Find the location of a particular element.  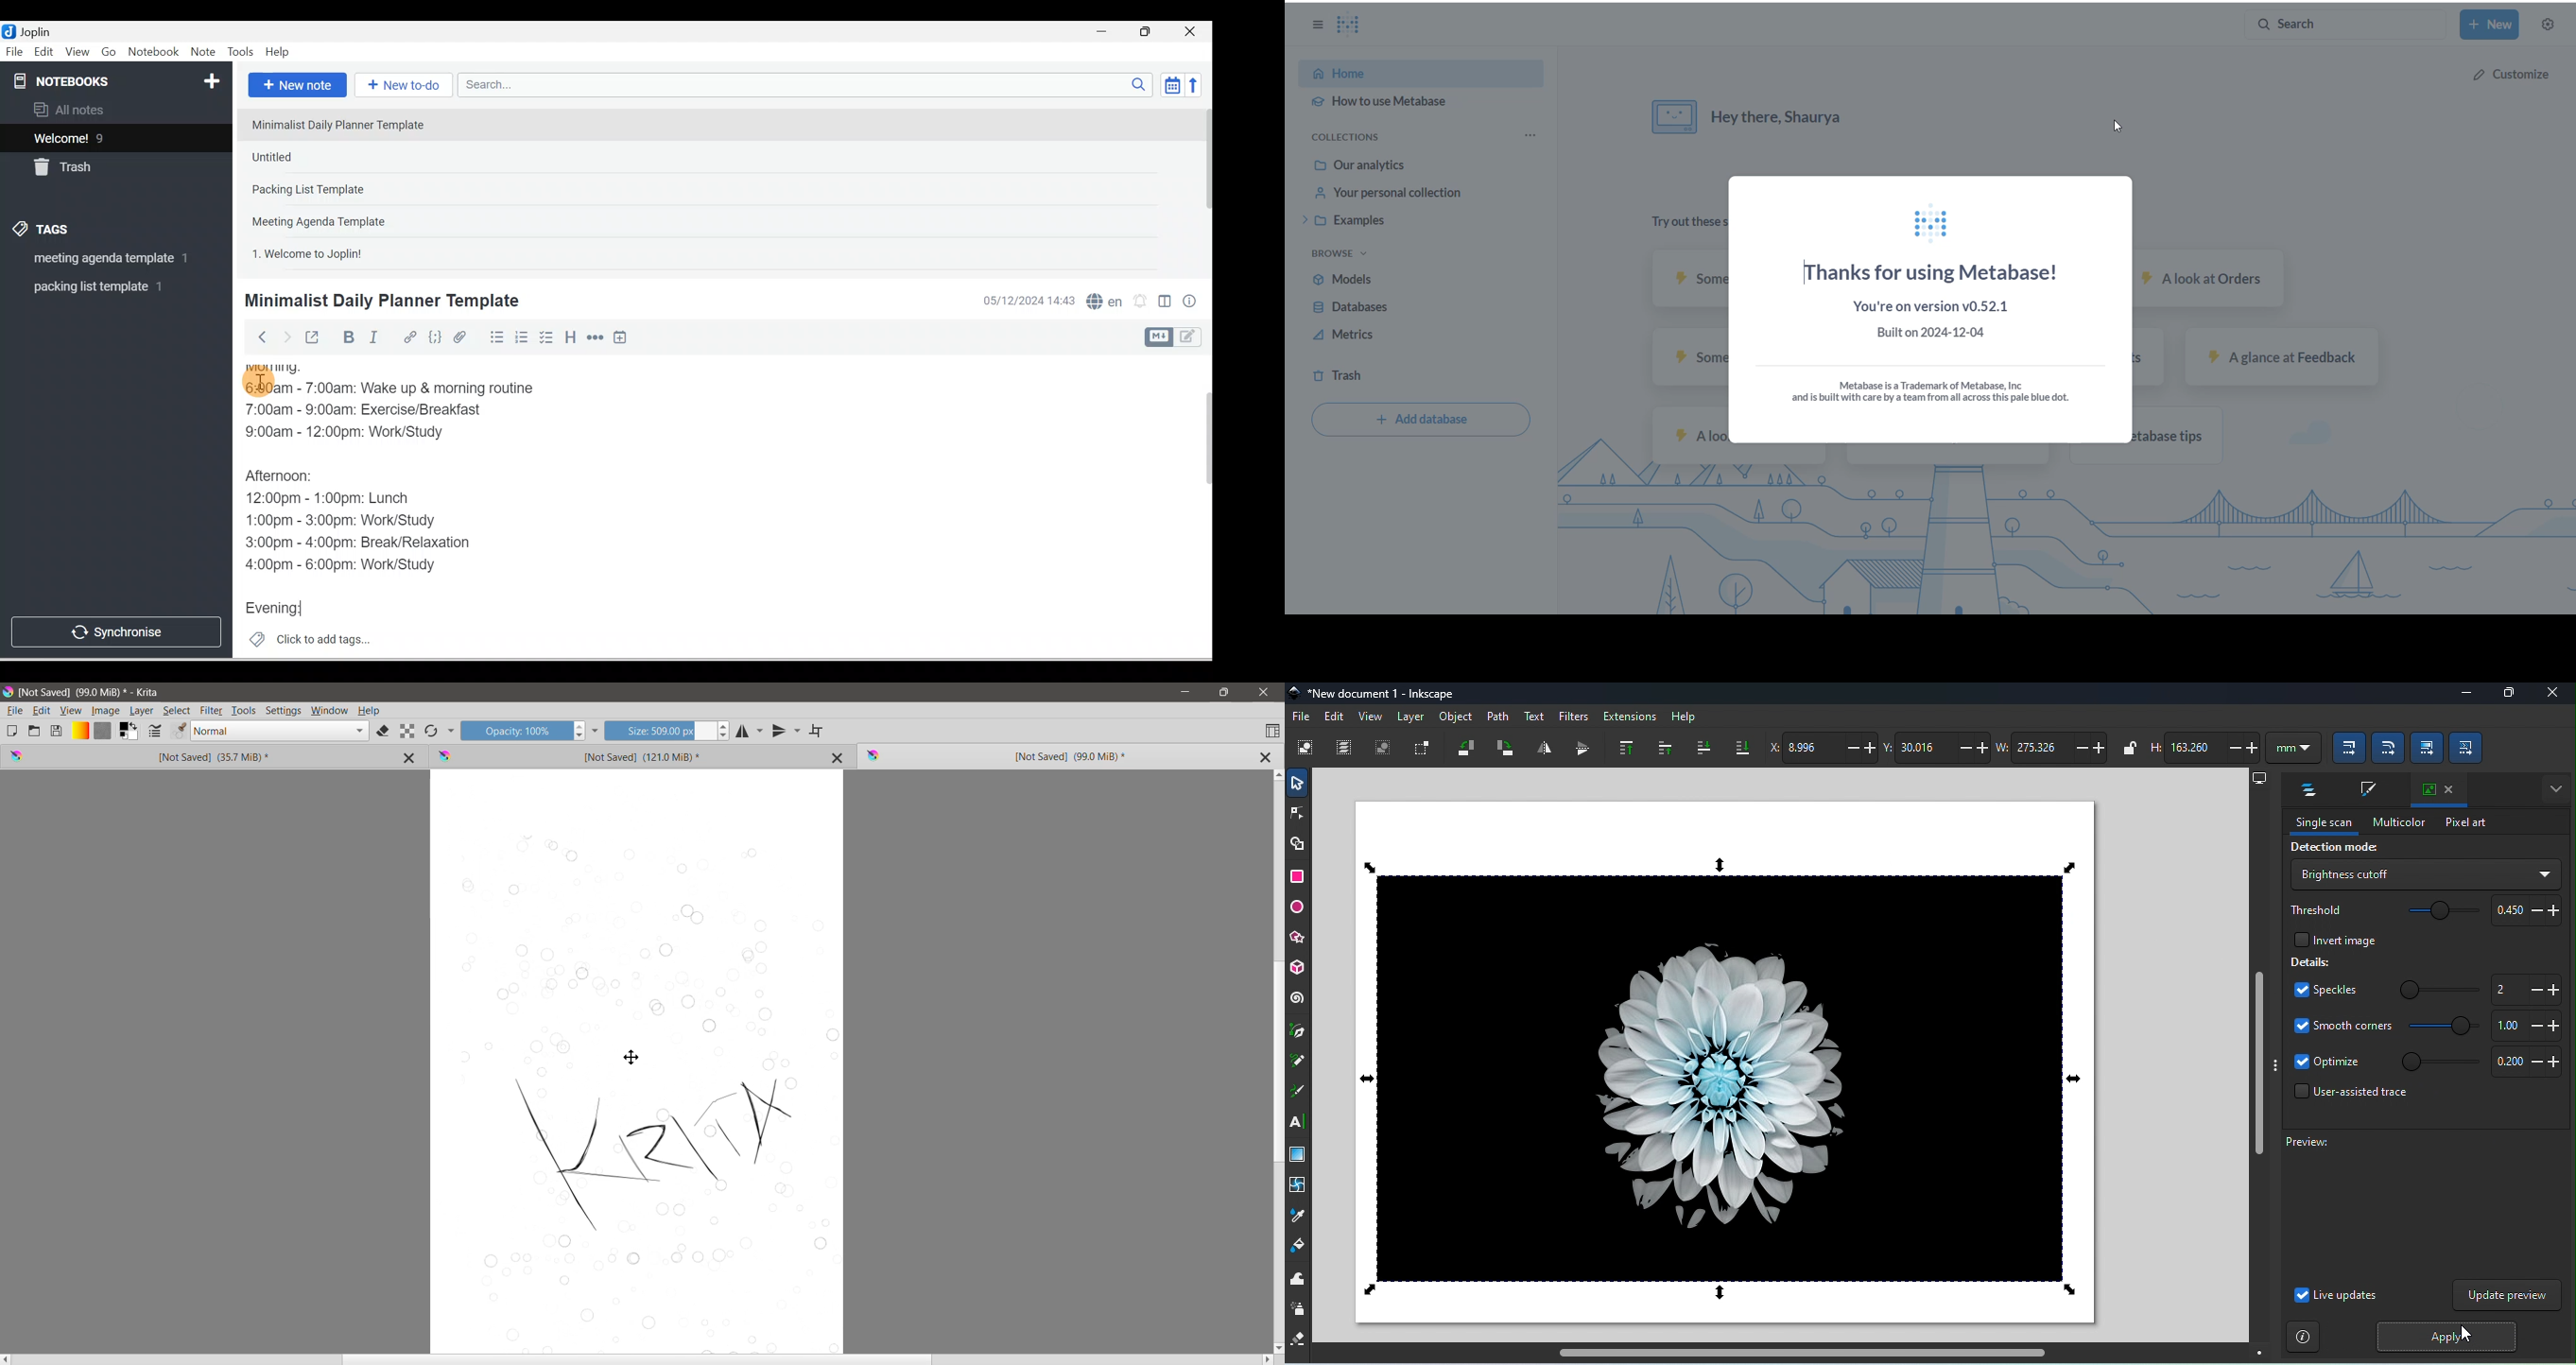

Afternoon: is located at coordinates (291, 477).